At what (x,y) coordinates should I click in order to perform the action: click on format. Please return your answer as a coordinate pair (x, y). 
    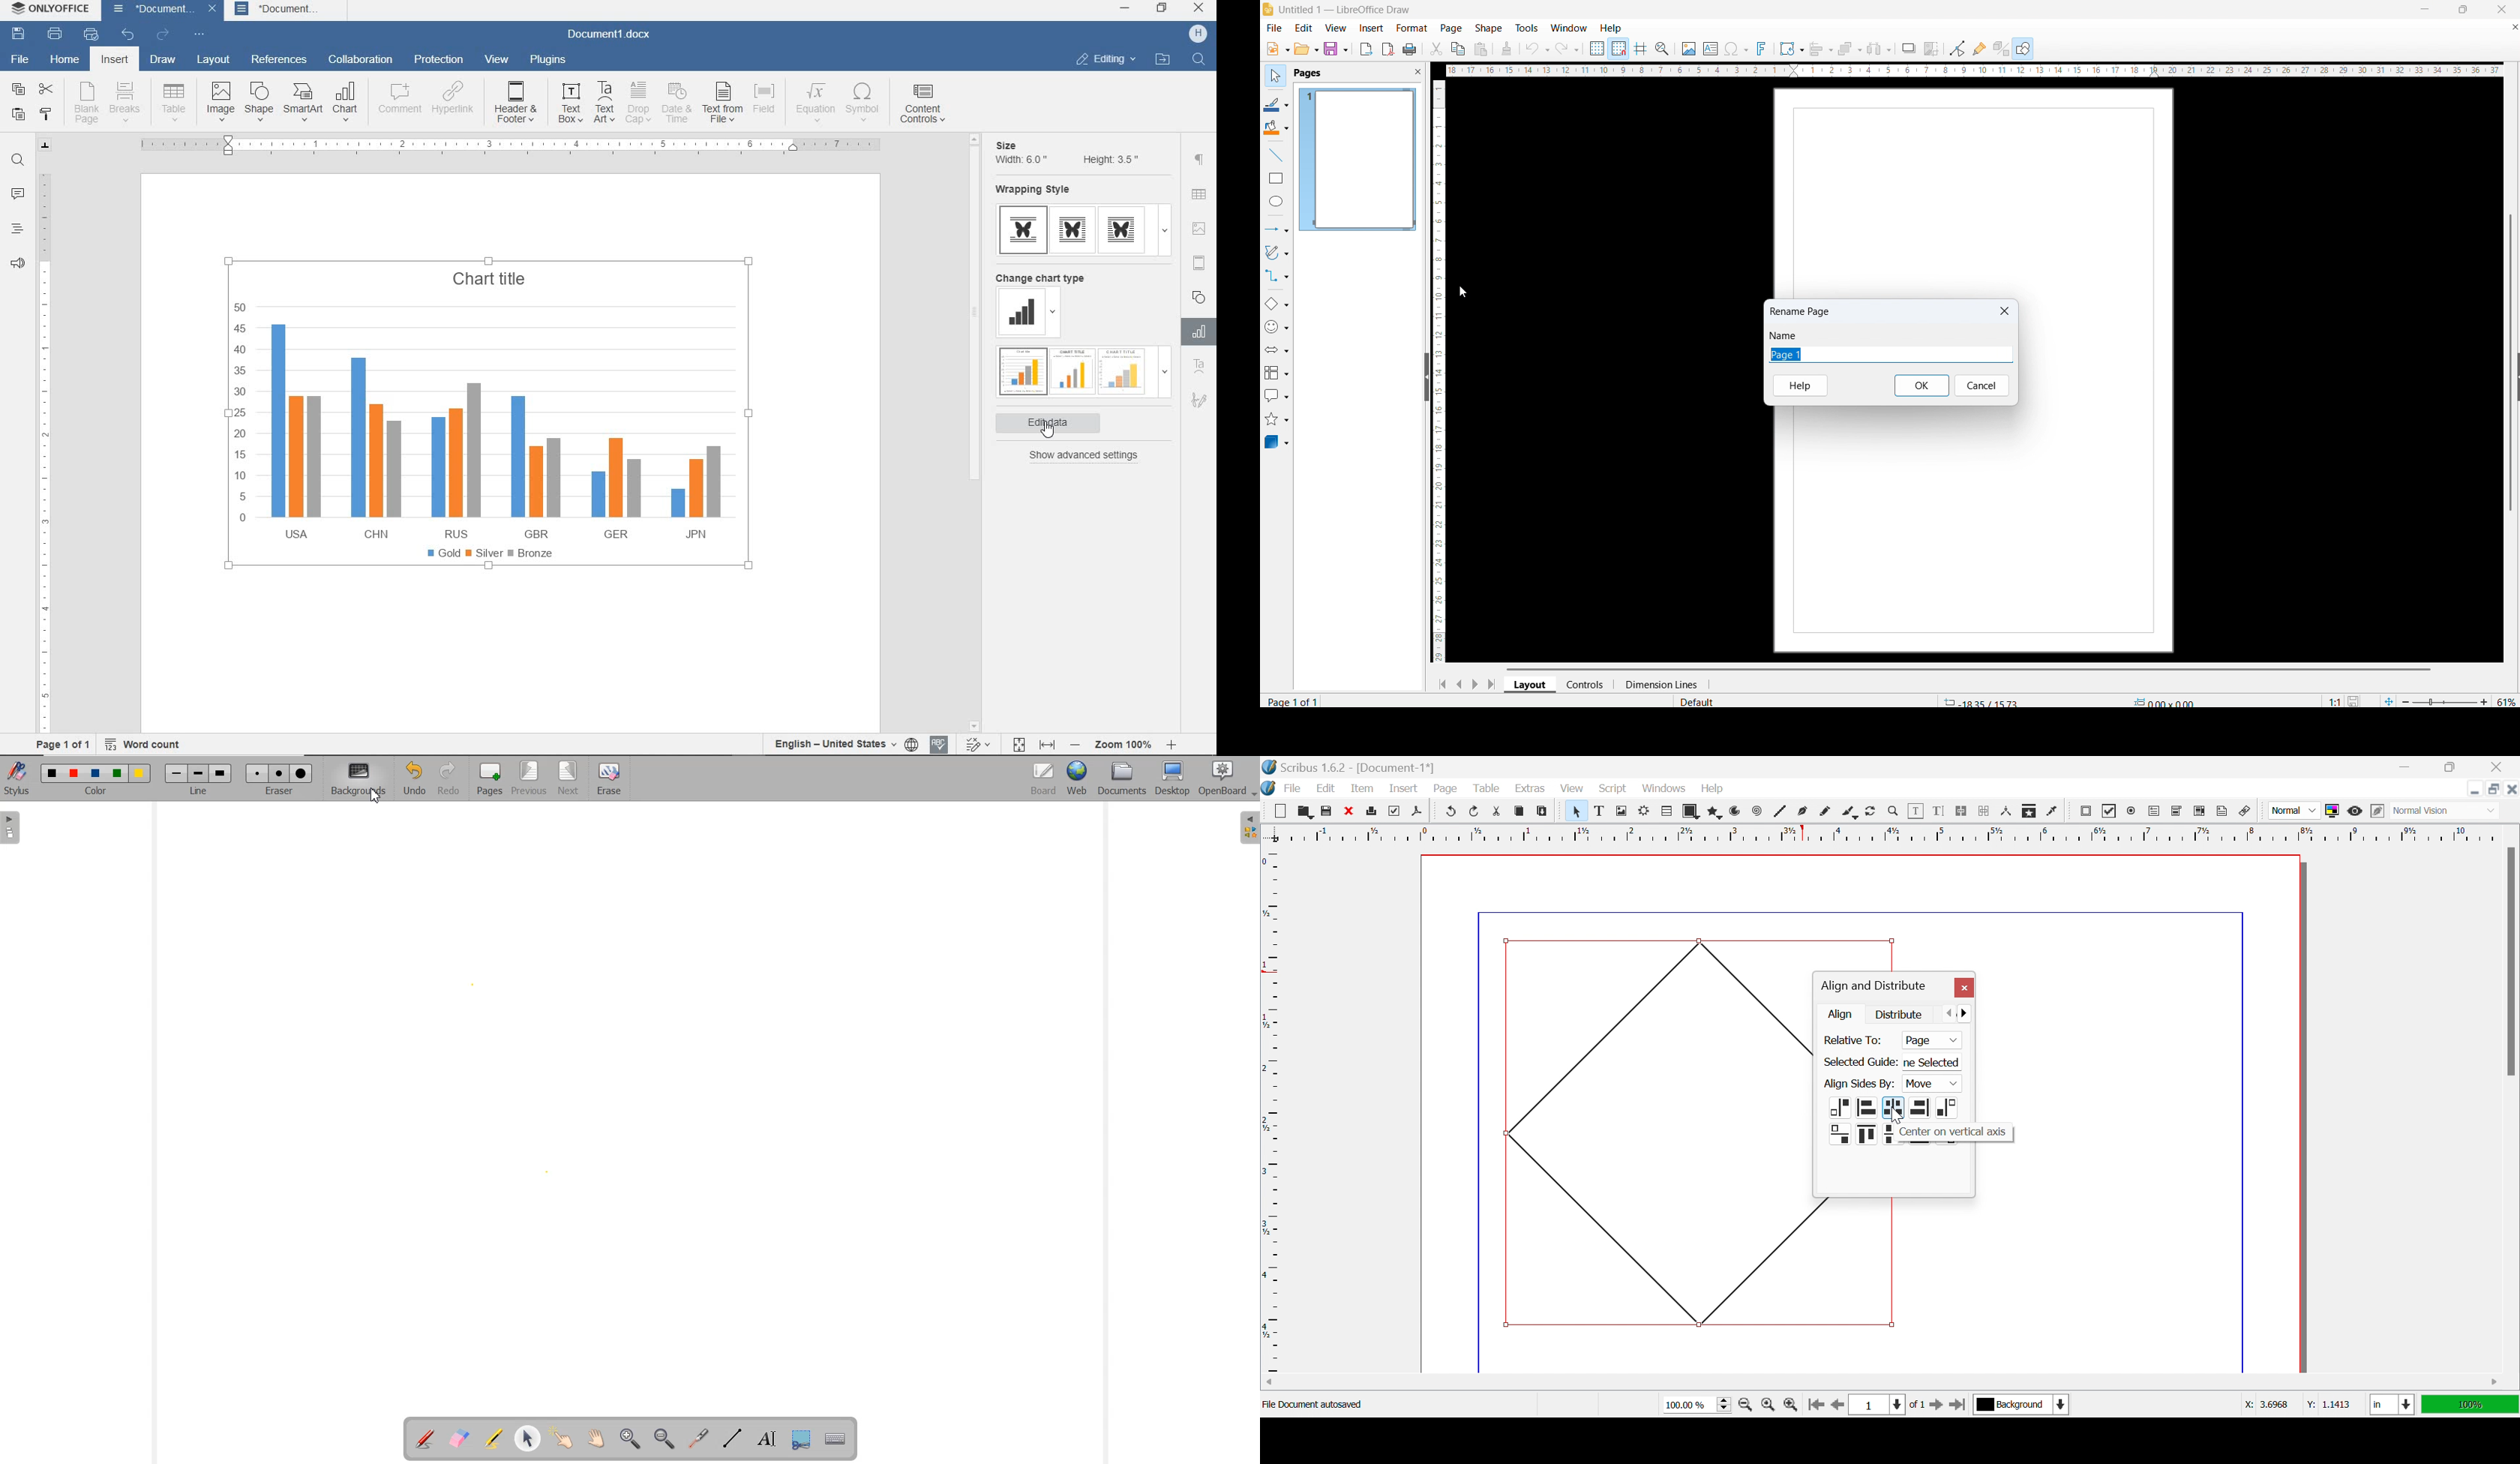
    Looking at the image, I should click on (1412, 28).